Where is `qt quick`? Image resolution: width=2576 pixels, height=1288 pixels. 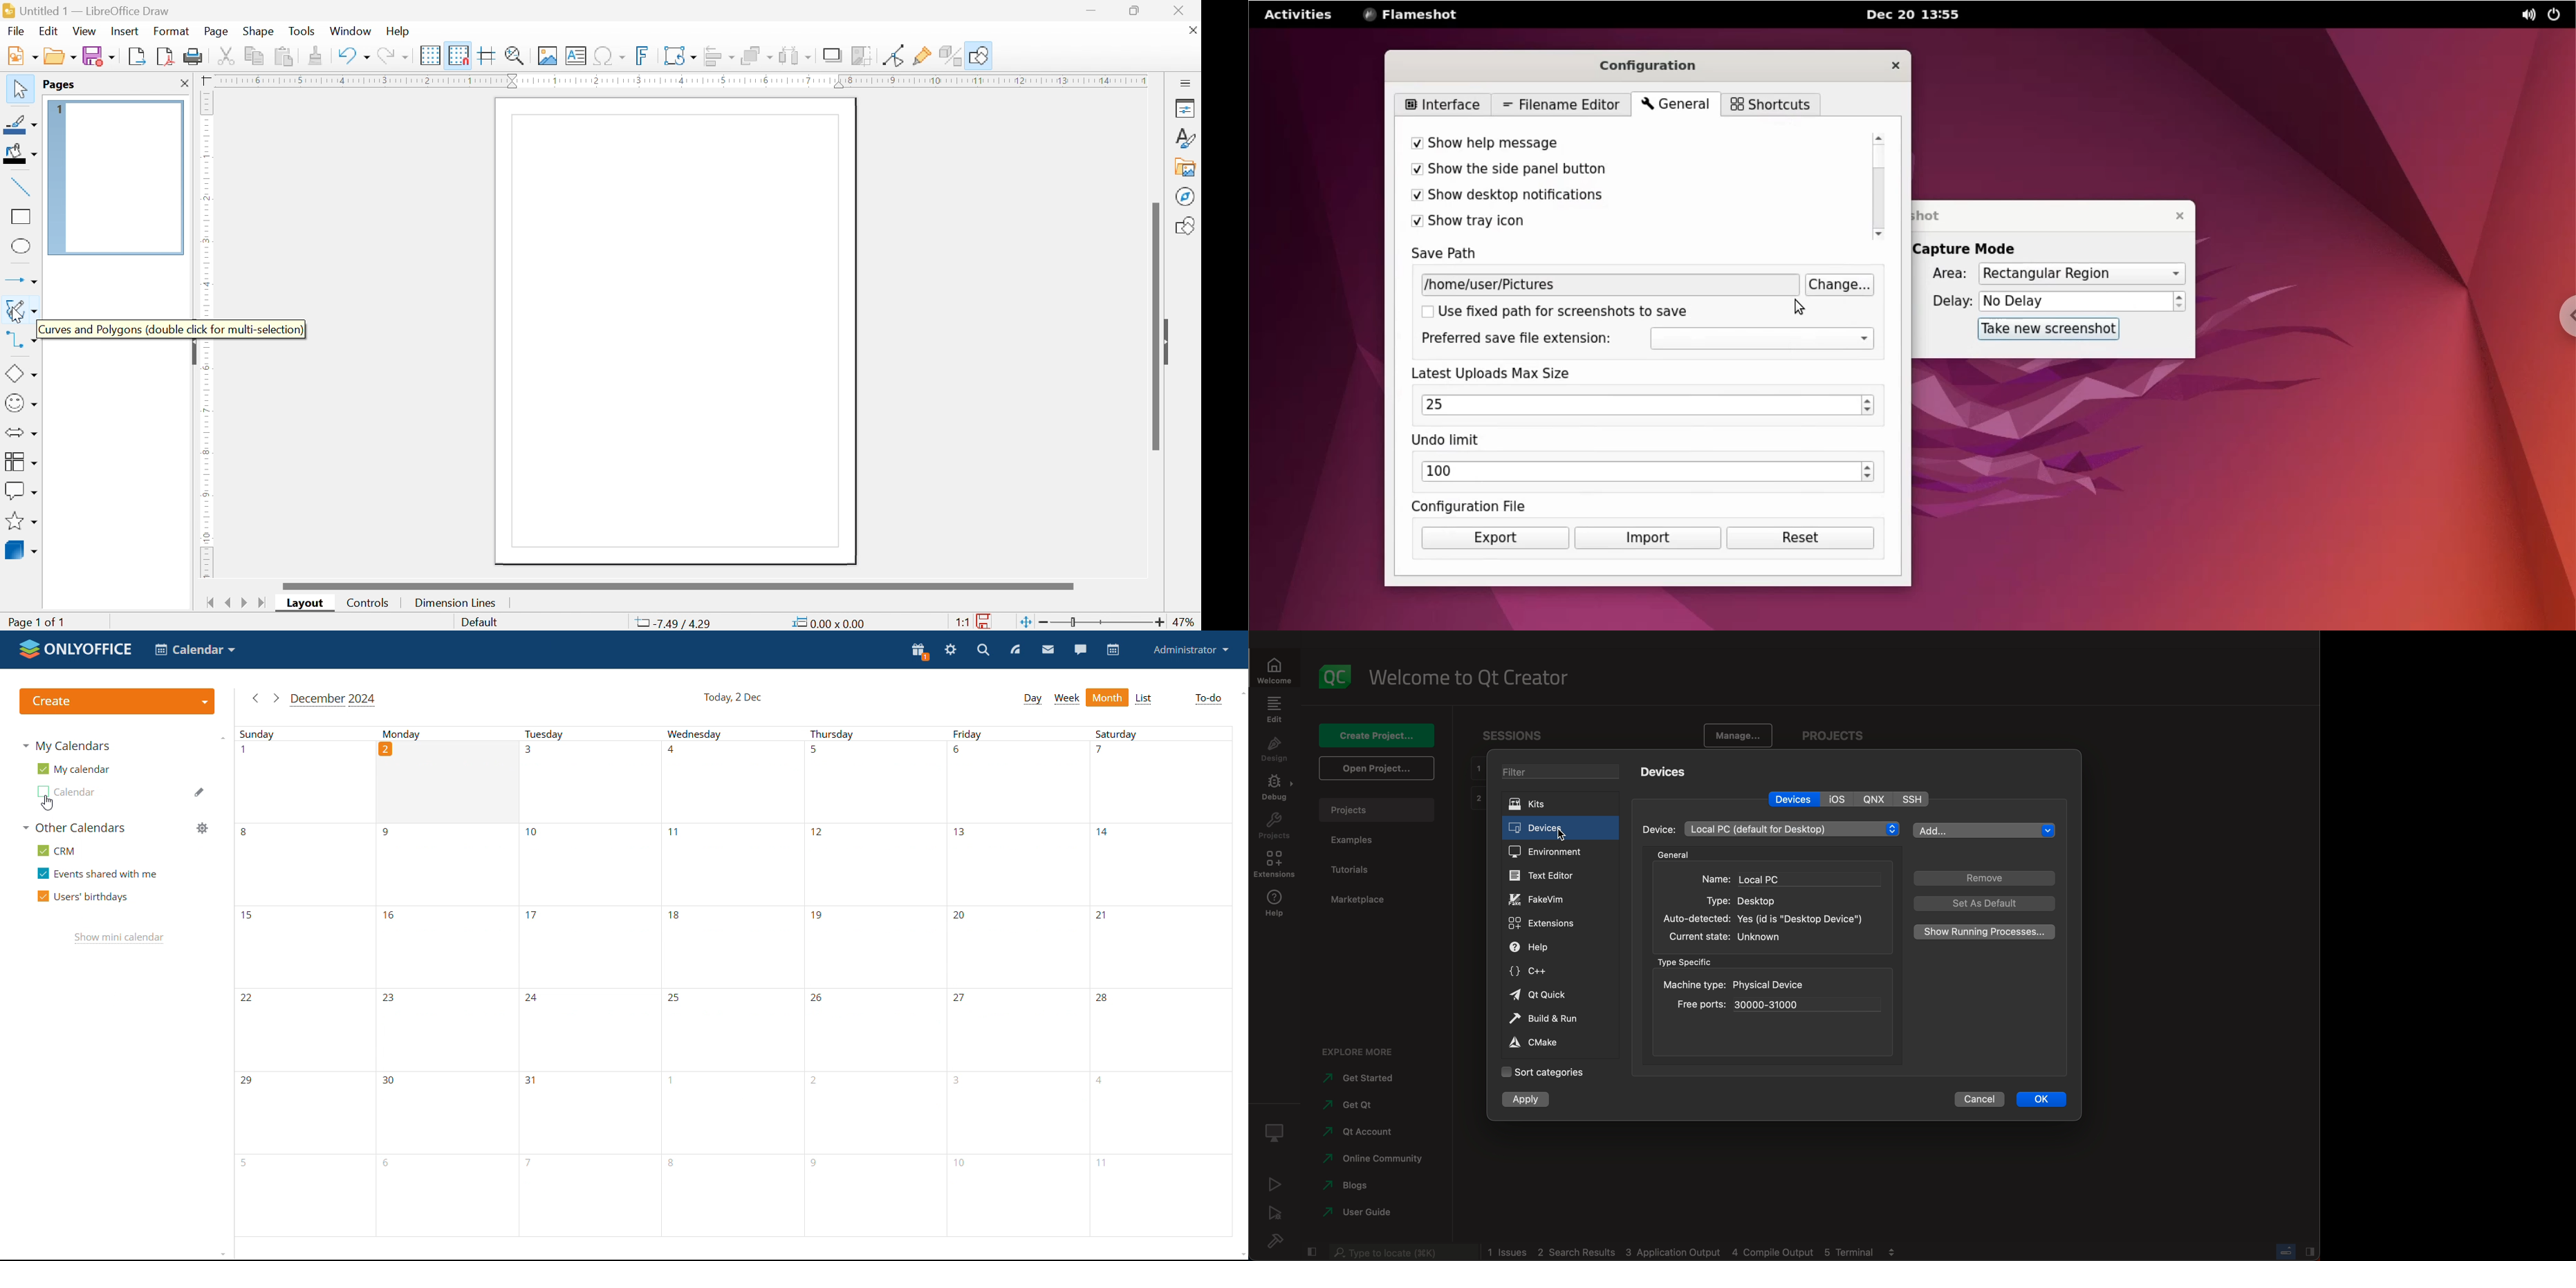
qt quick is located at coordinates (1549, 996).